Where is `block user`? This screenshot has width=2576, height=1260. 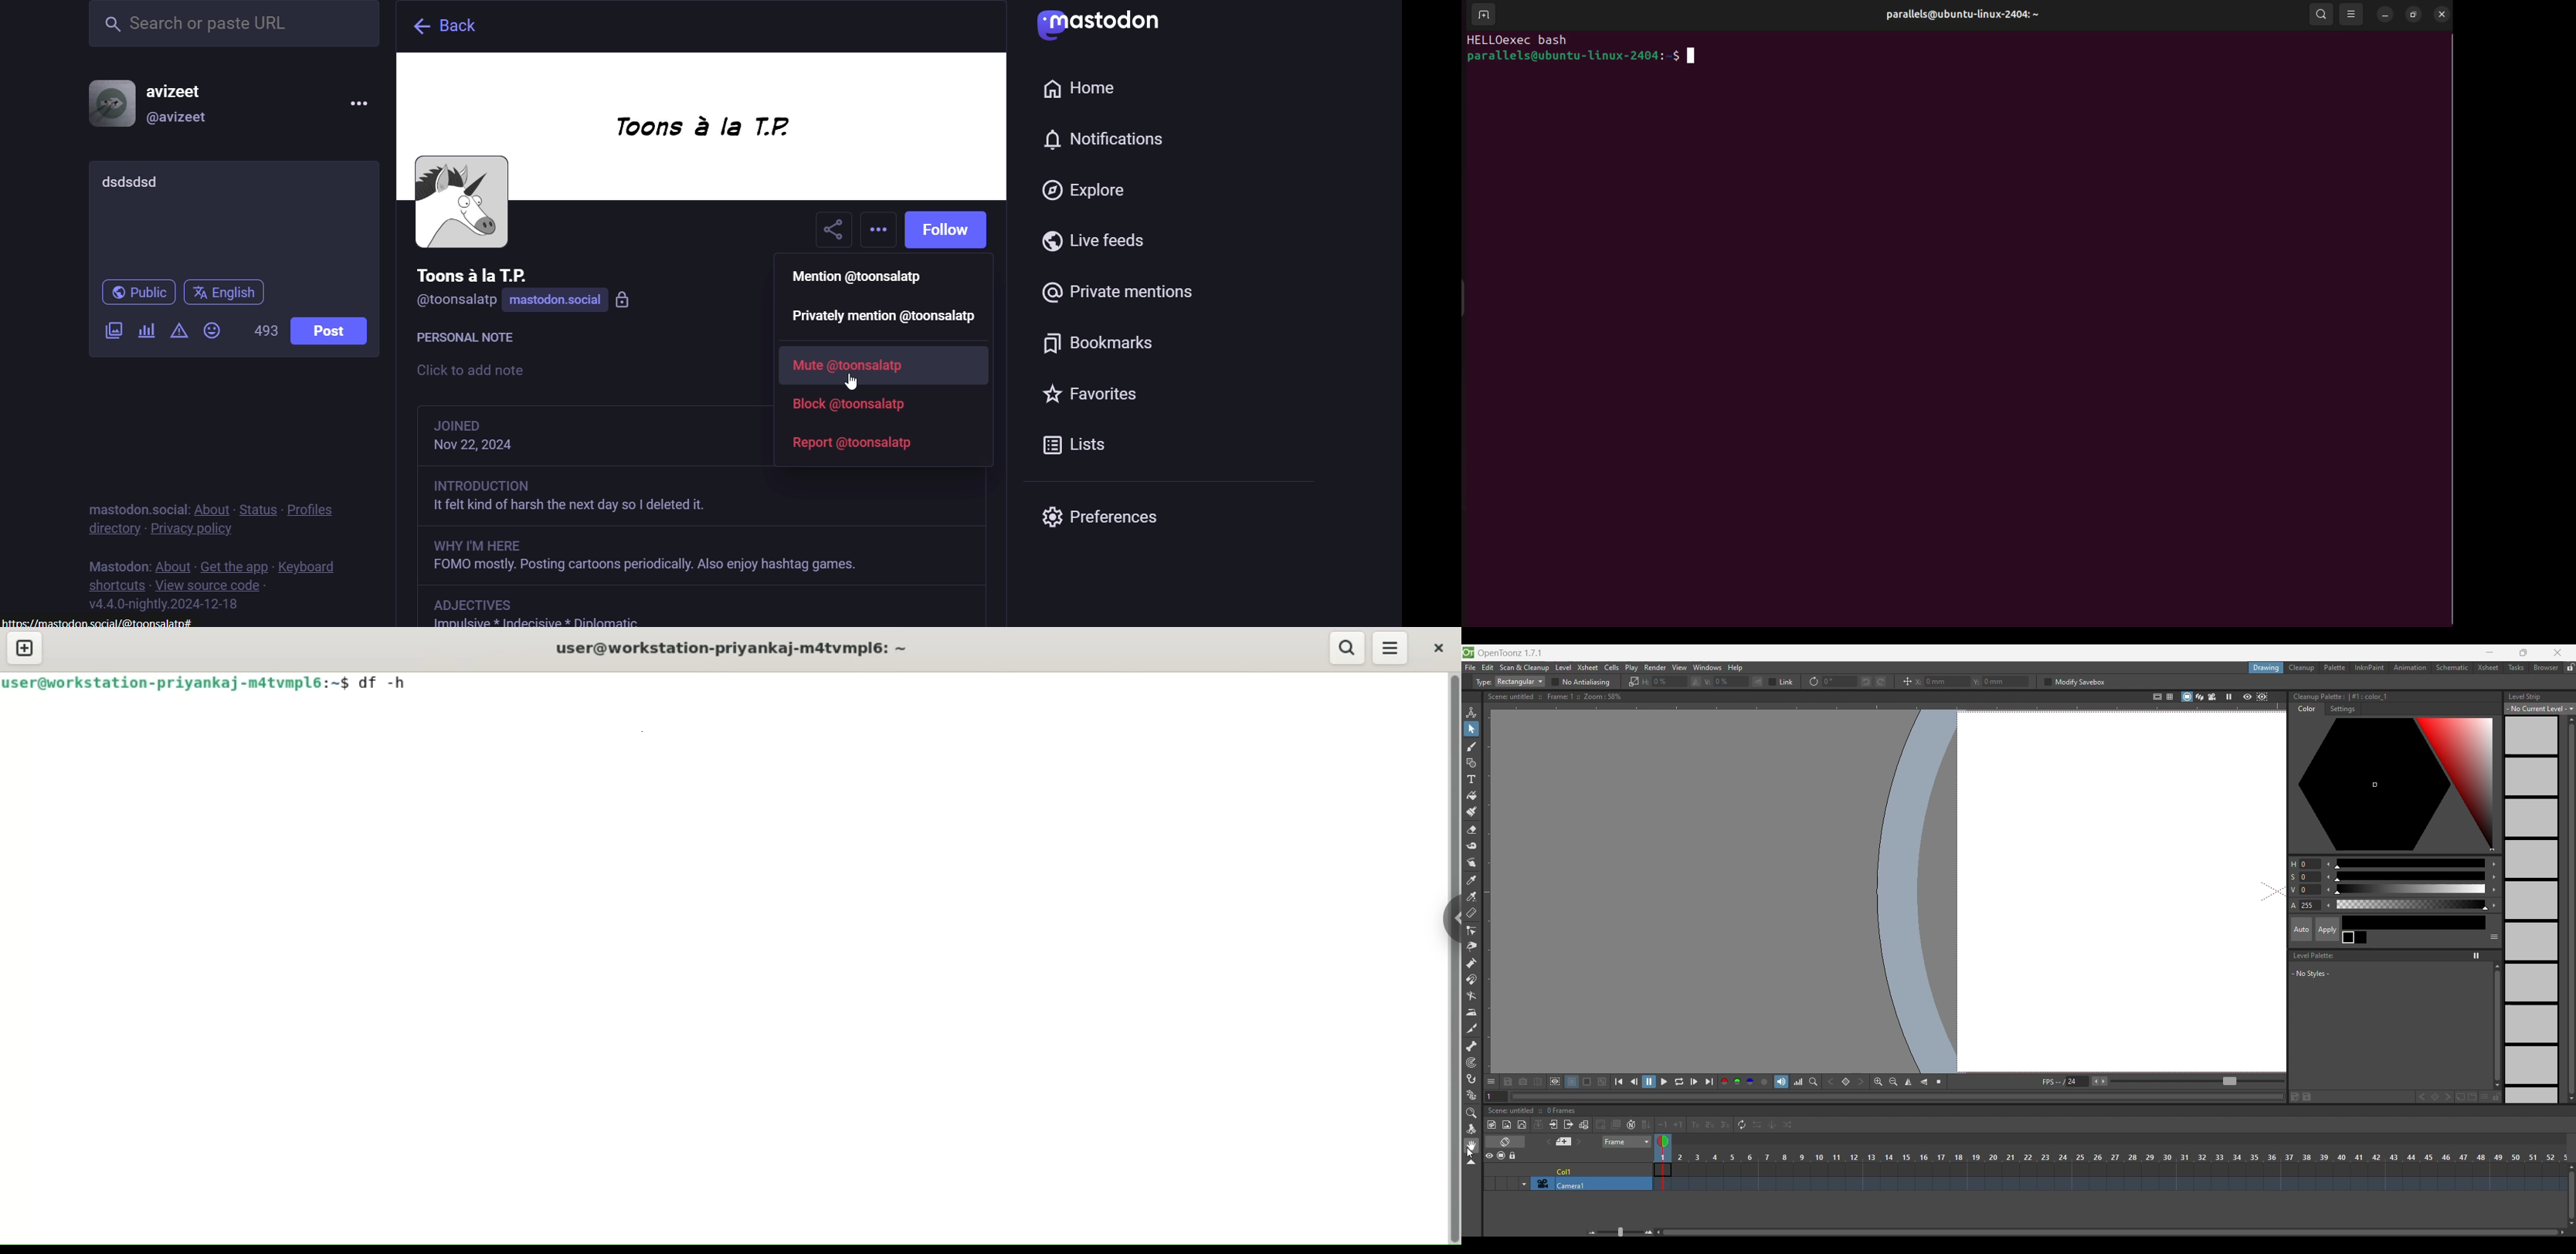
block user is located at coordinates (855, 405).